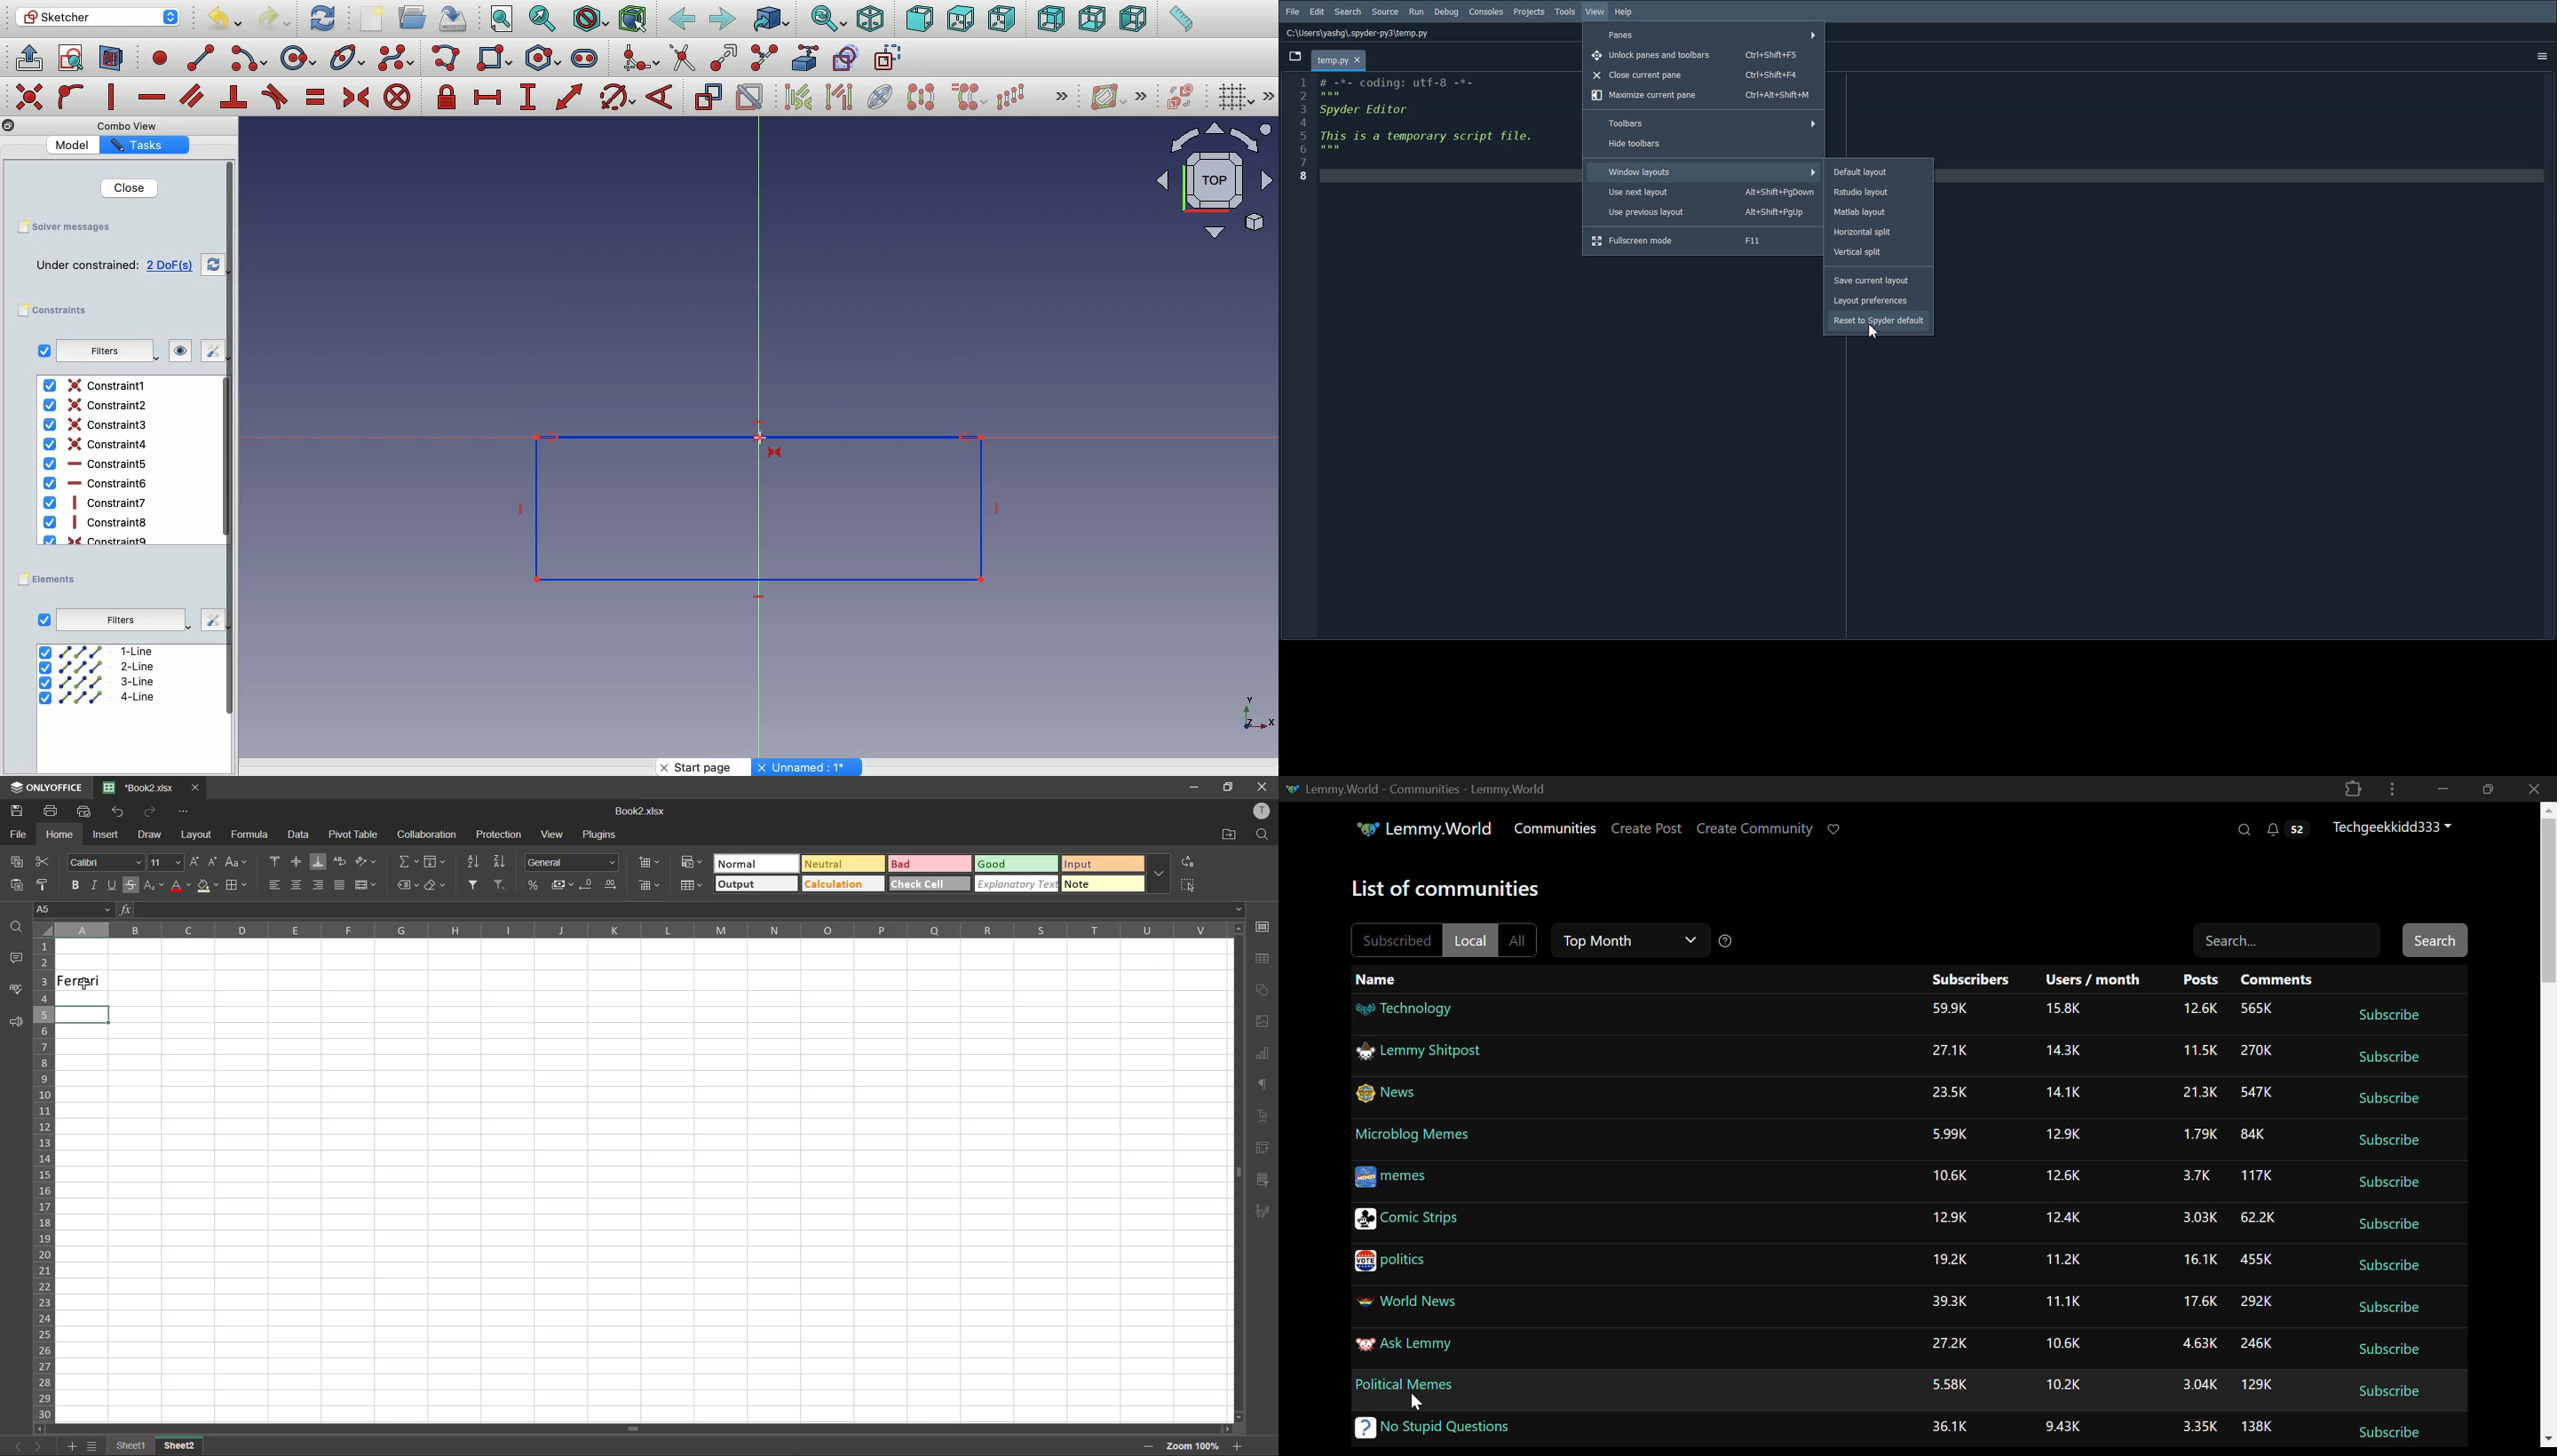 The image size is (2576, 1456). Describe the element at coordinates (154, 811) in the screenshot. I see `redo` at that location.